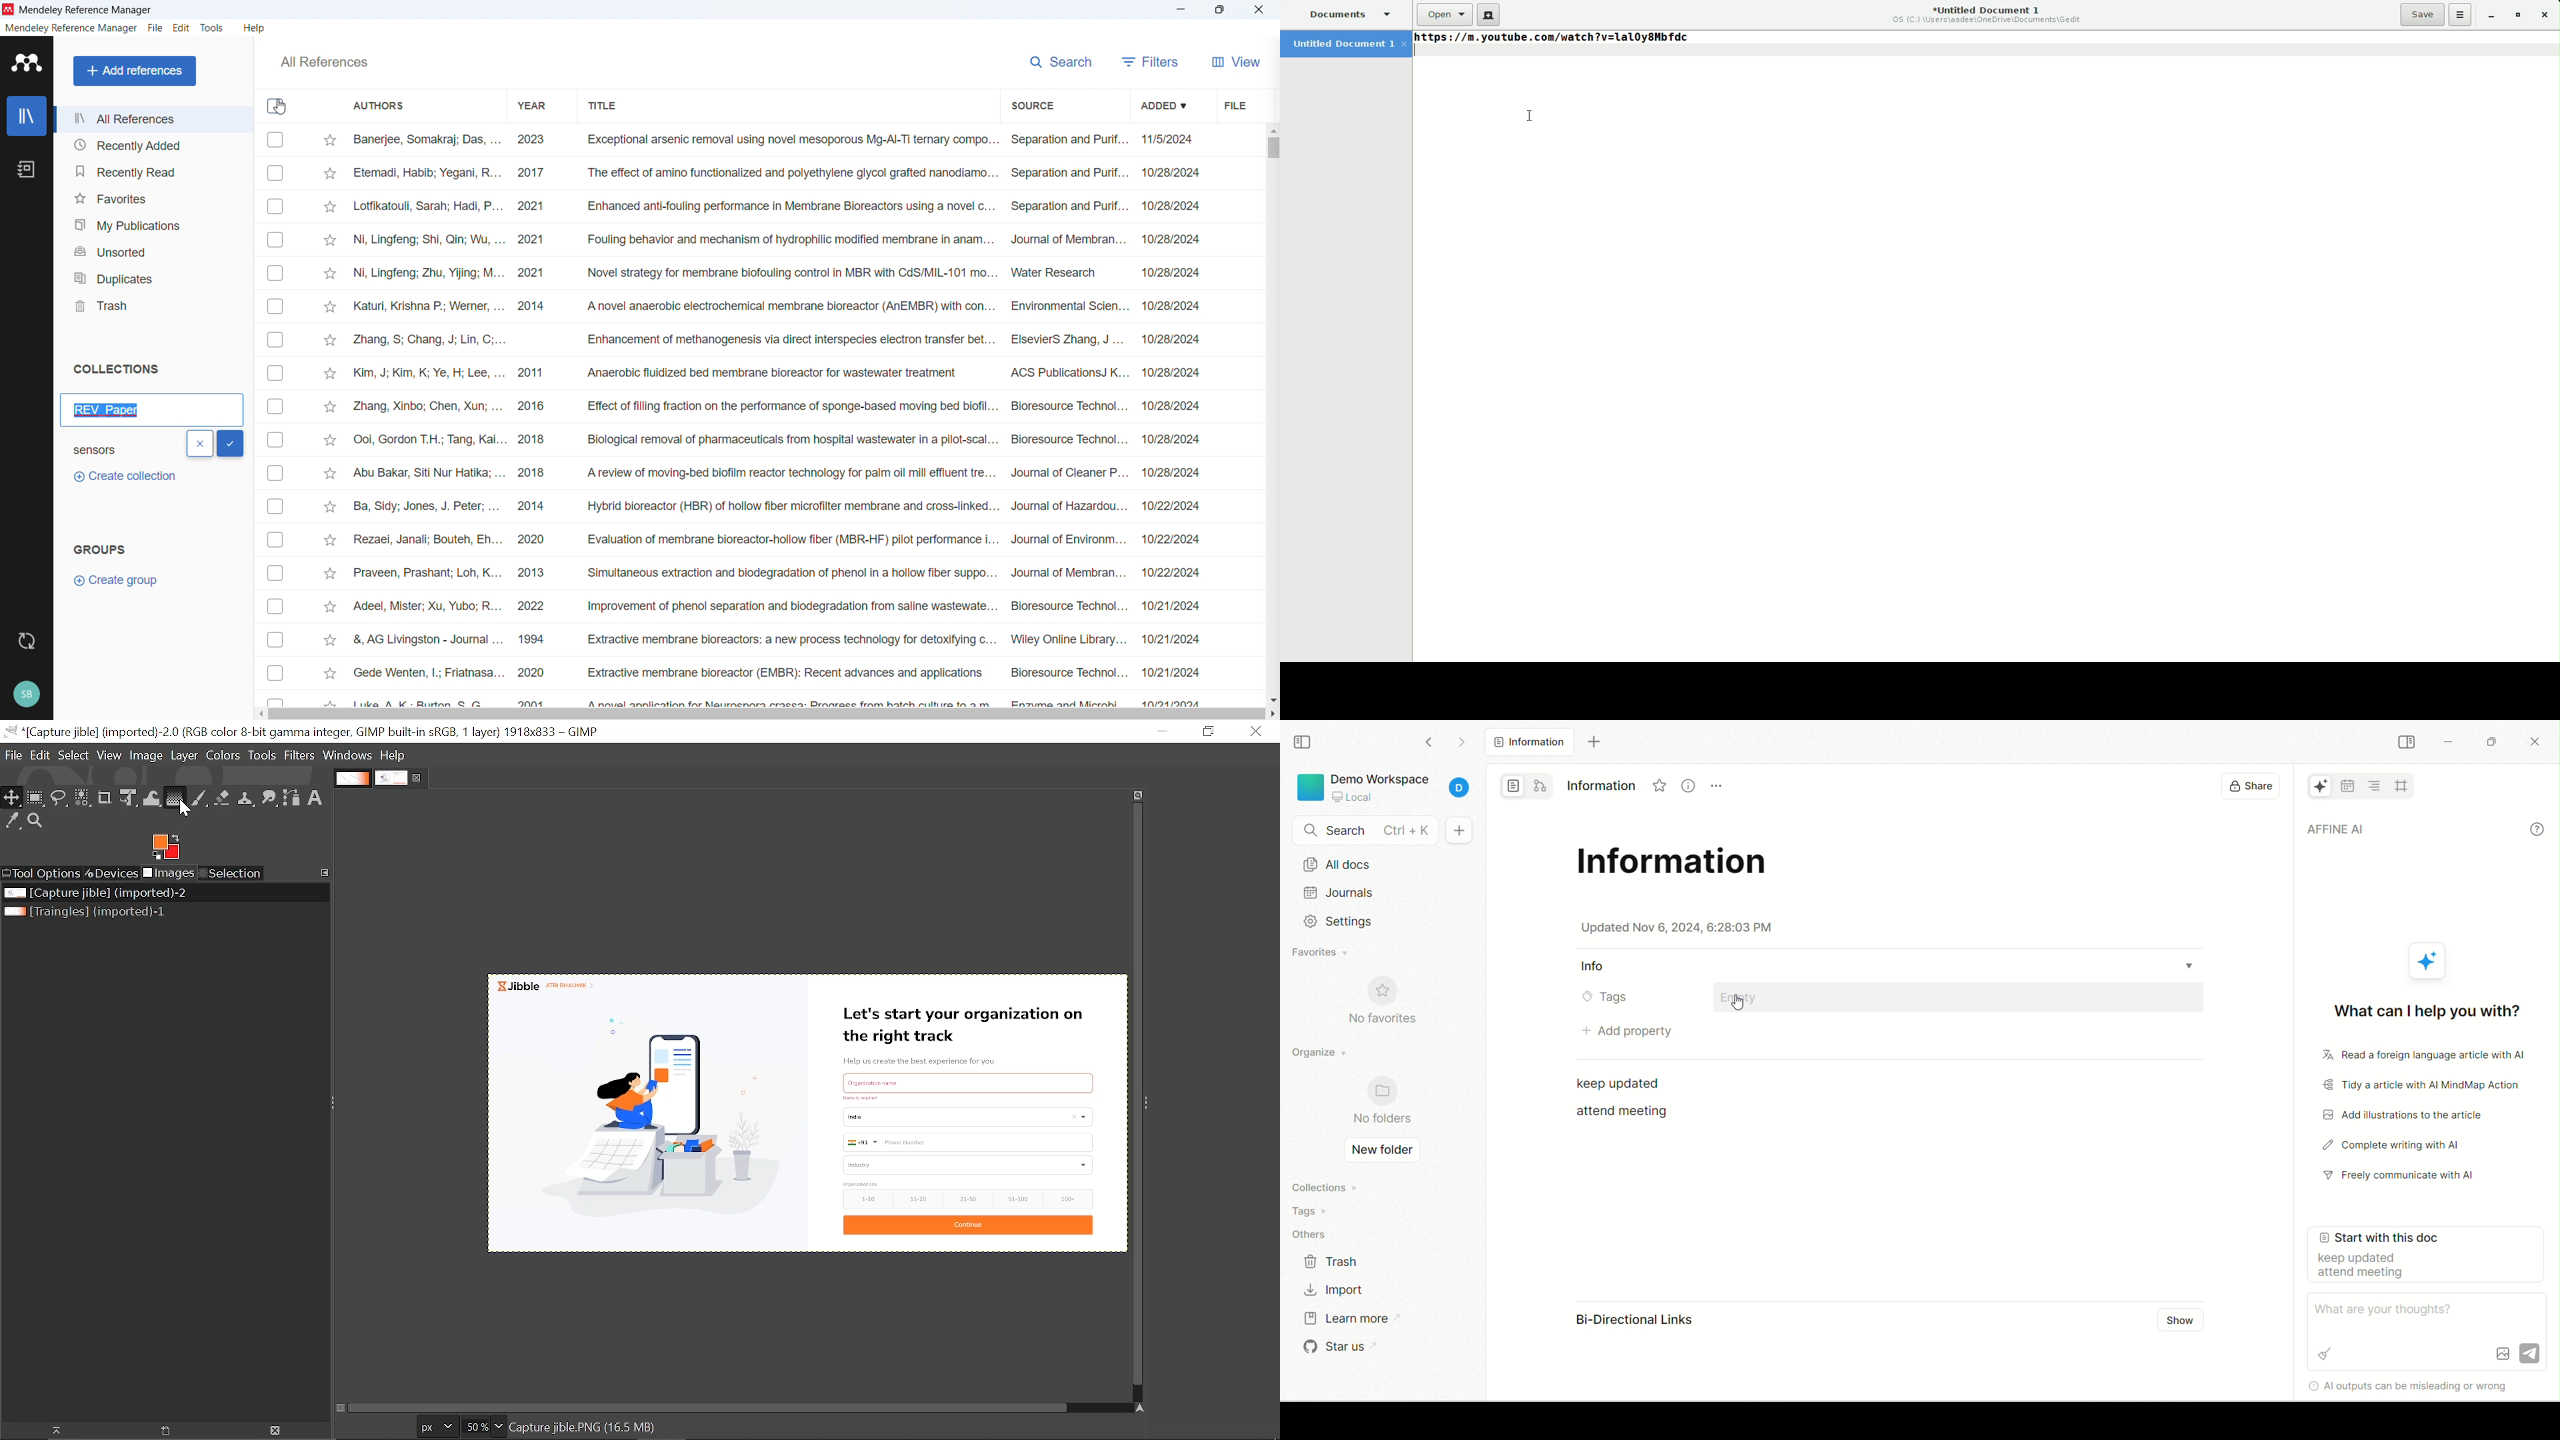 Image resolution: width=2576 pixels, height=1456 pixels. What do you see at coordinates (331, 541) in the screenshot?
I see `Star mark respective publication` at bounding box center [331, 541].